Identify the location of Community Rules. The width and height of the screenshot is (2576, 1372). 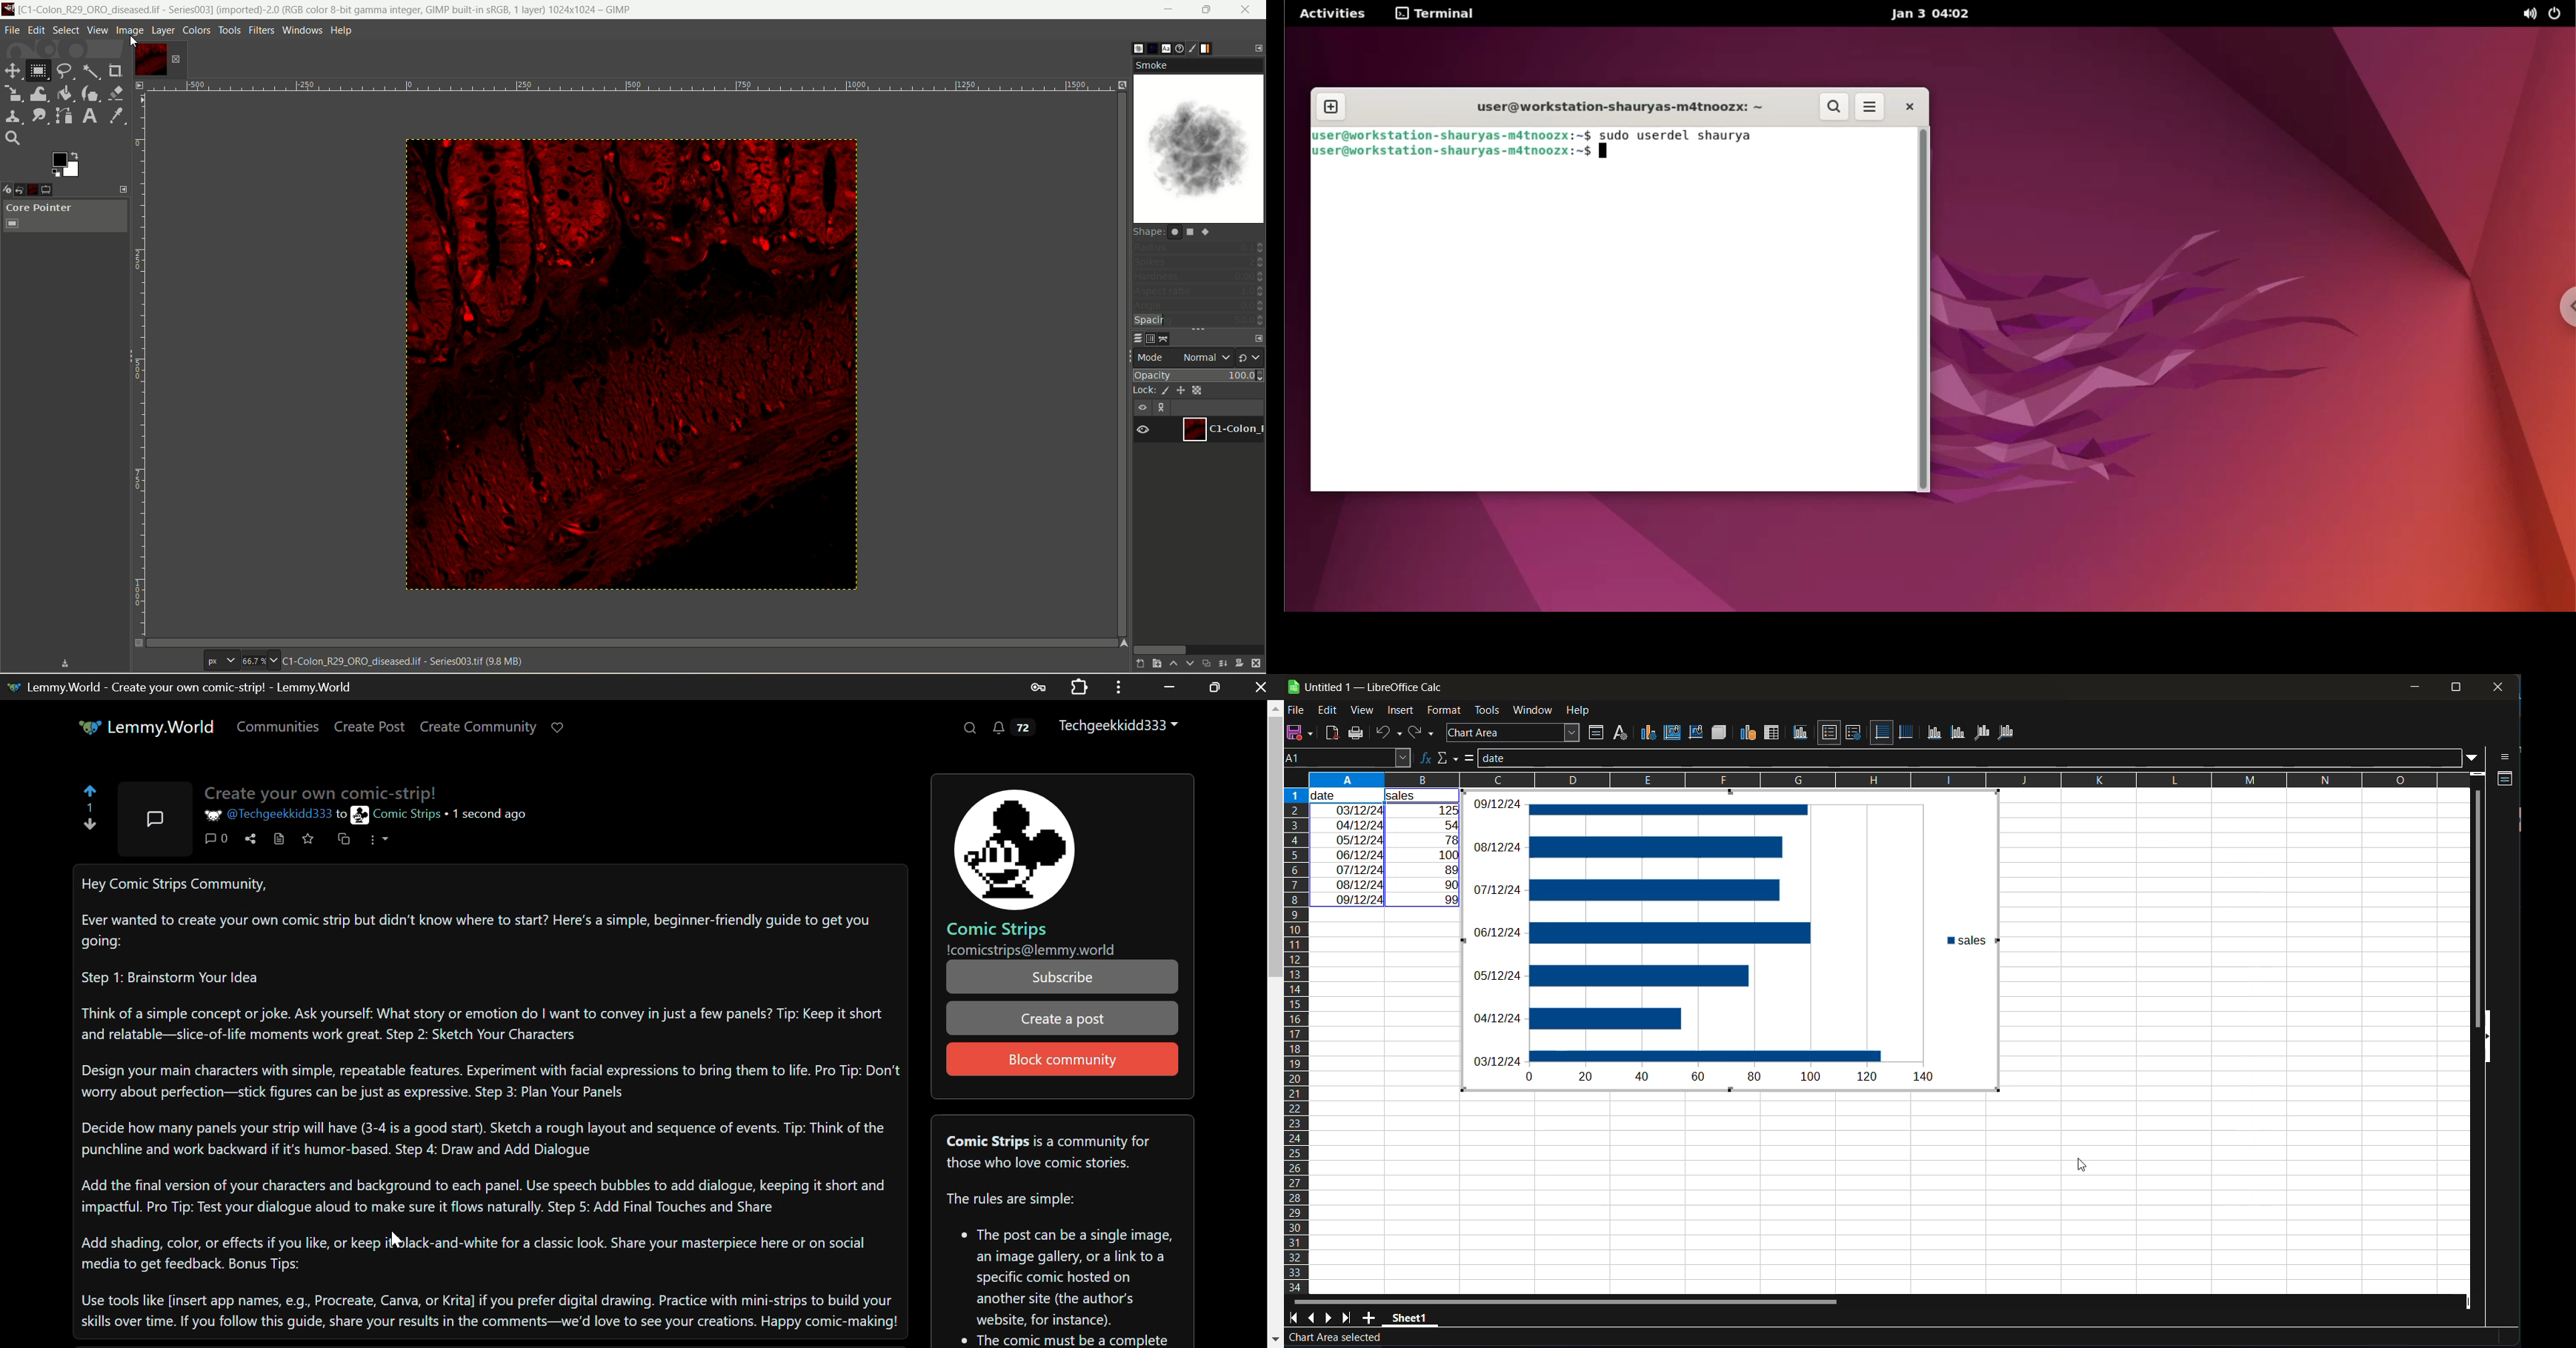
(1060, 1230).